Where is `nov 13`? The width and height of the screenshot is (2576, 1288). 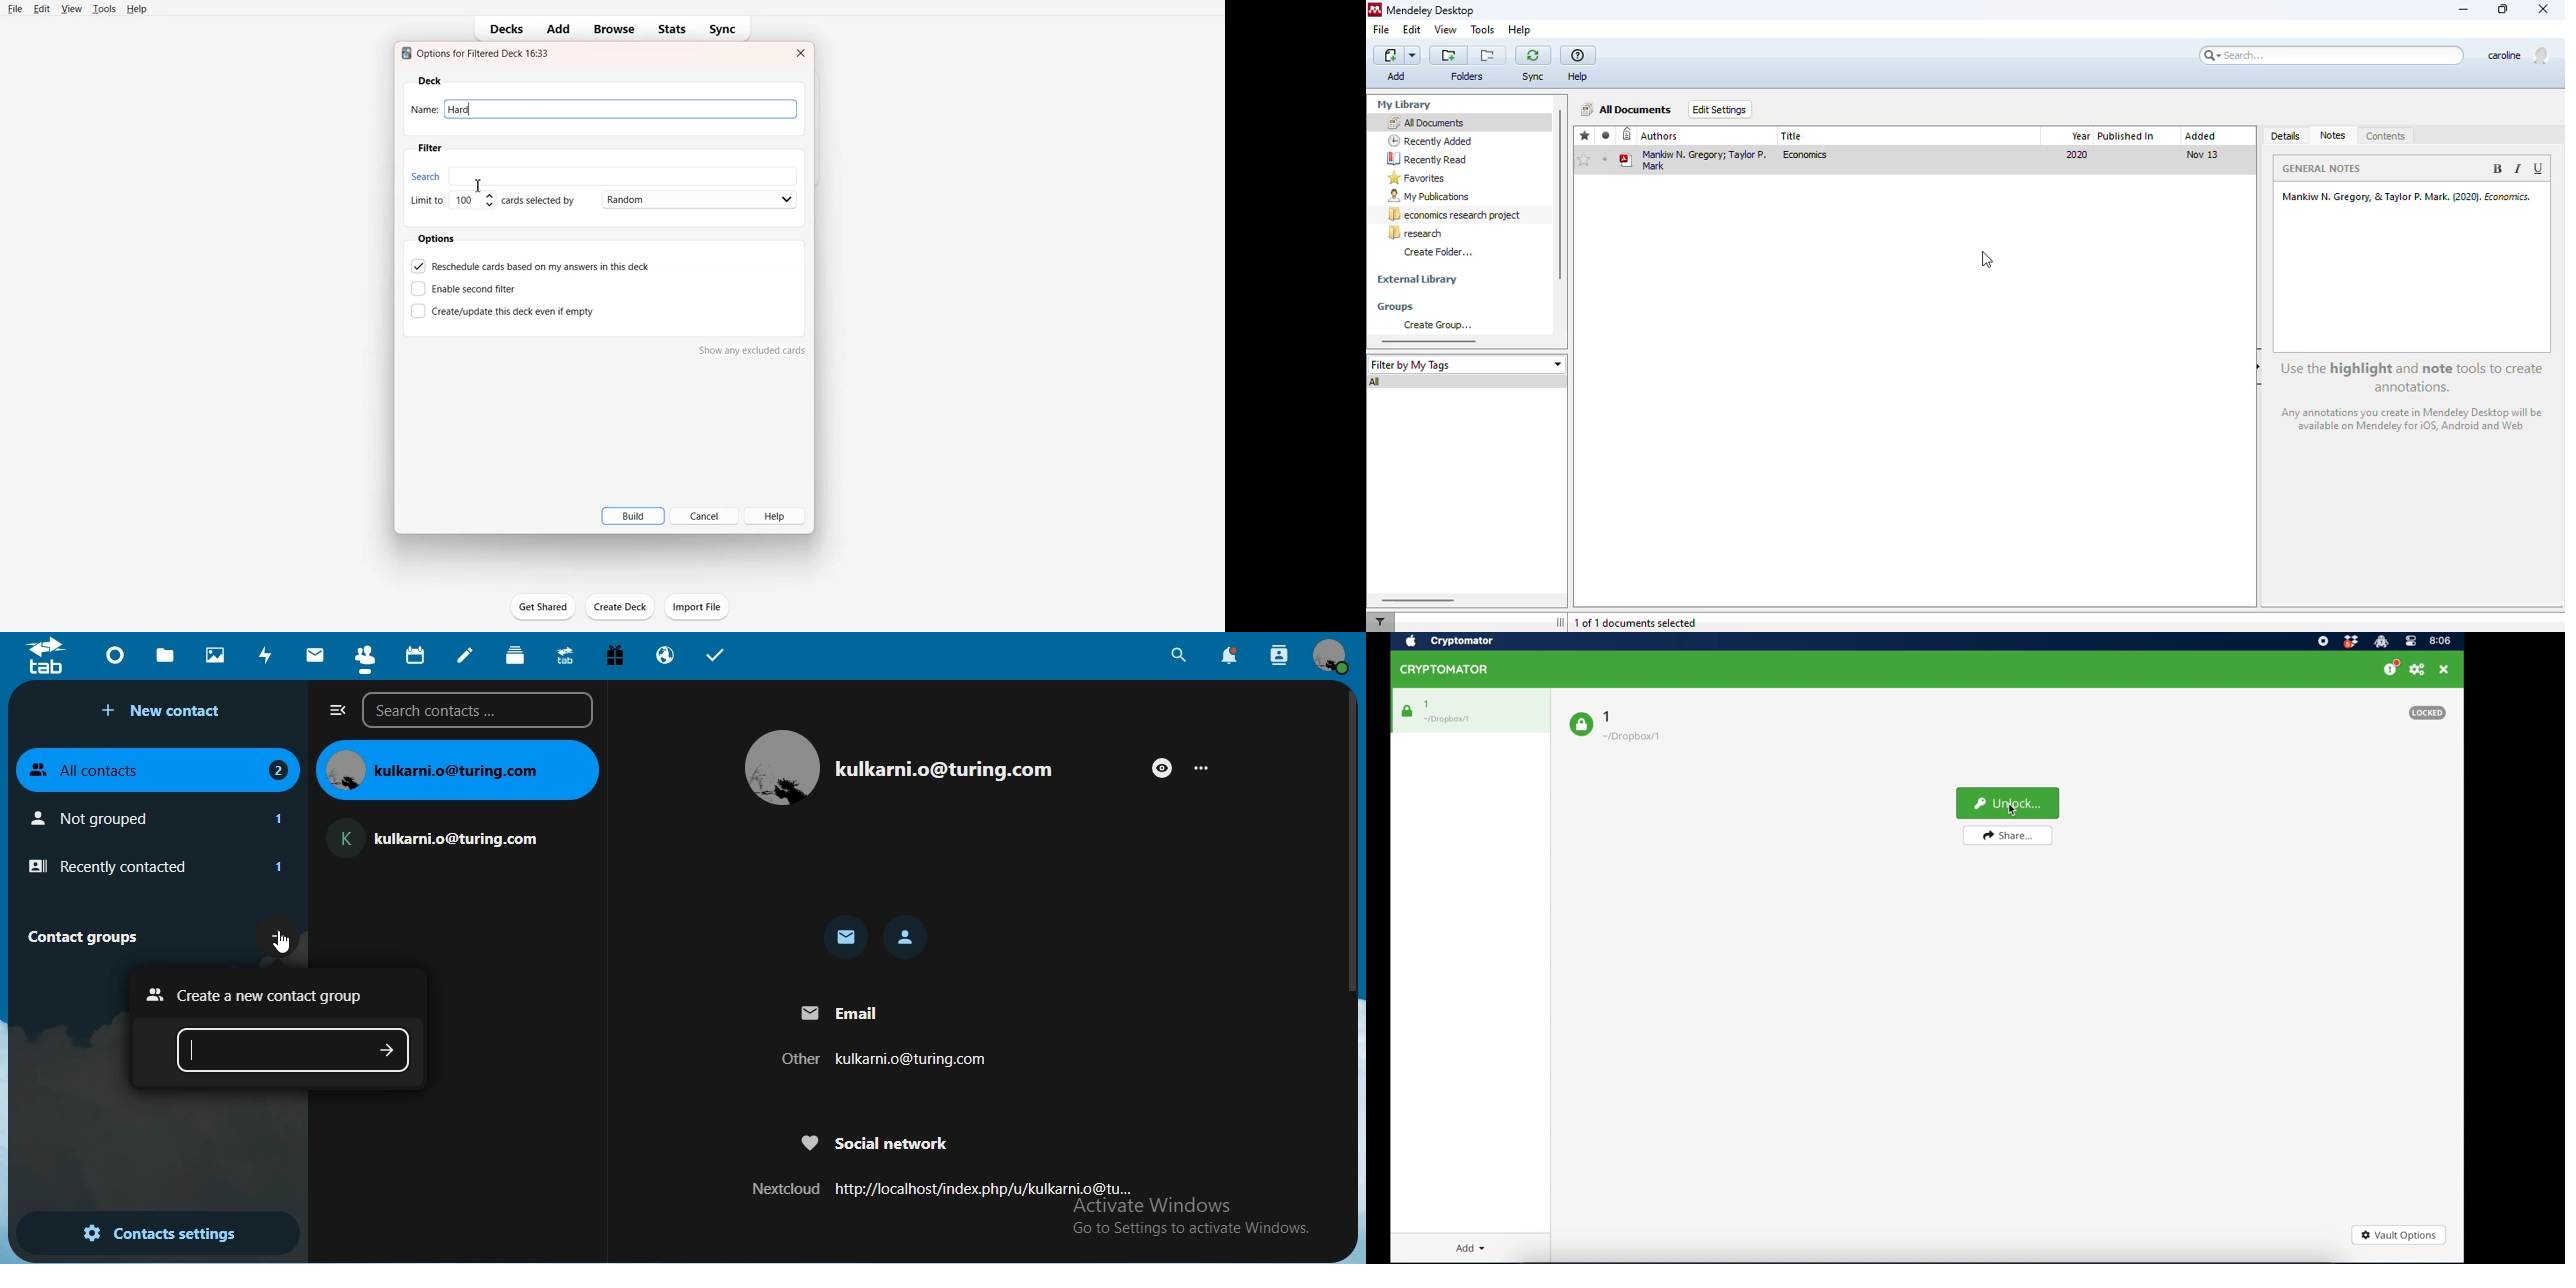 nov 13 is located at coordinates (2202, 154).